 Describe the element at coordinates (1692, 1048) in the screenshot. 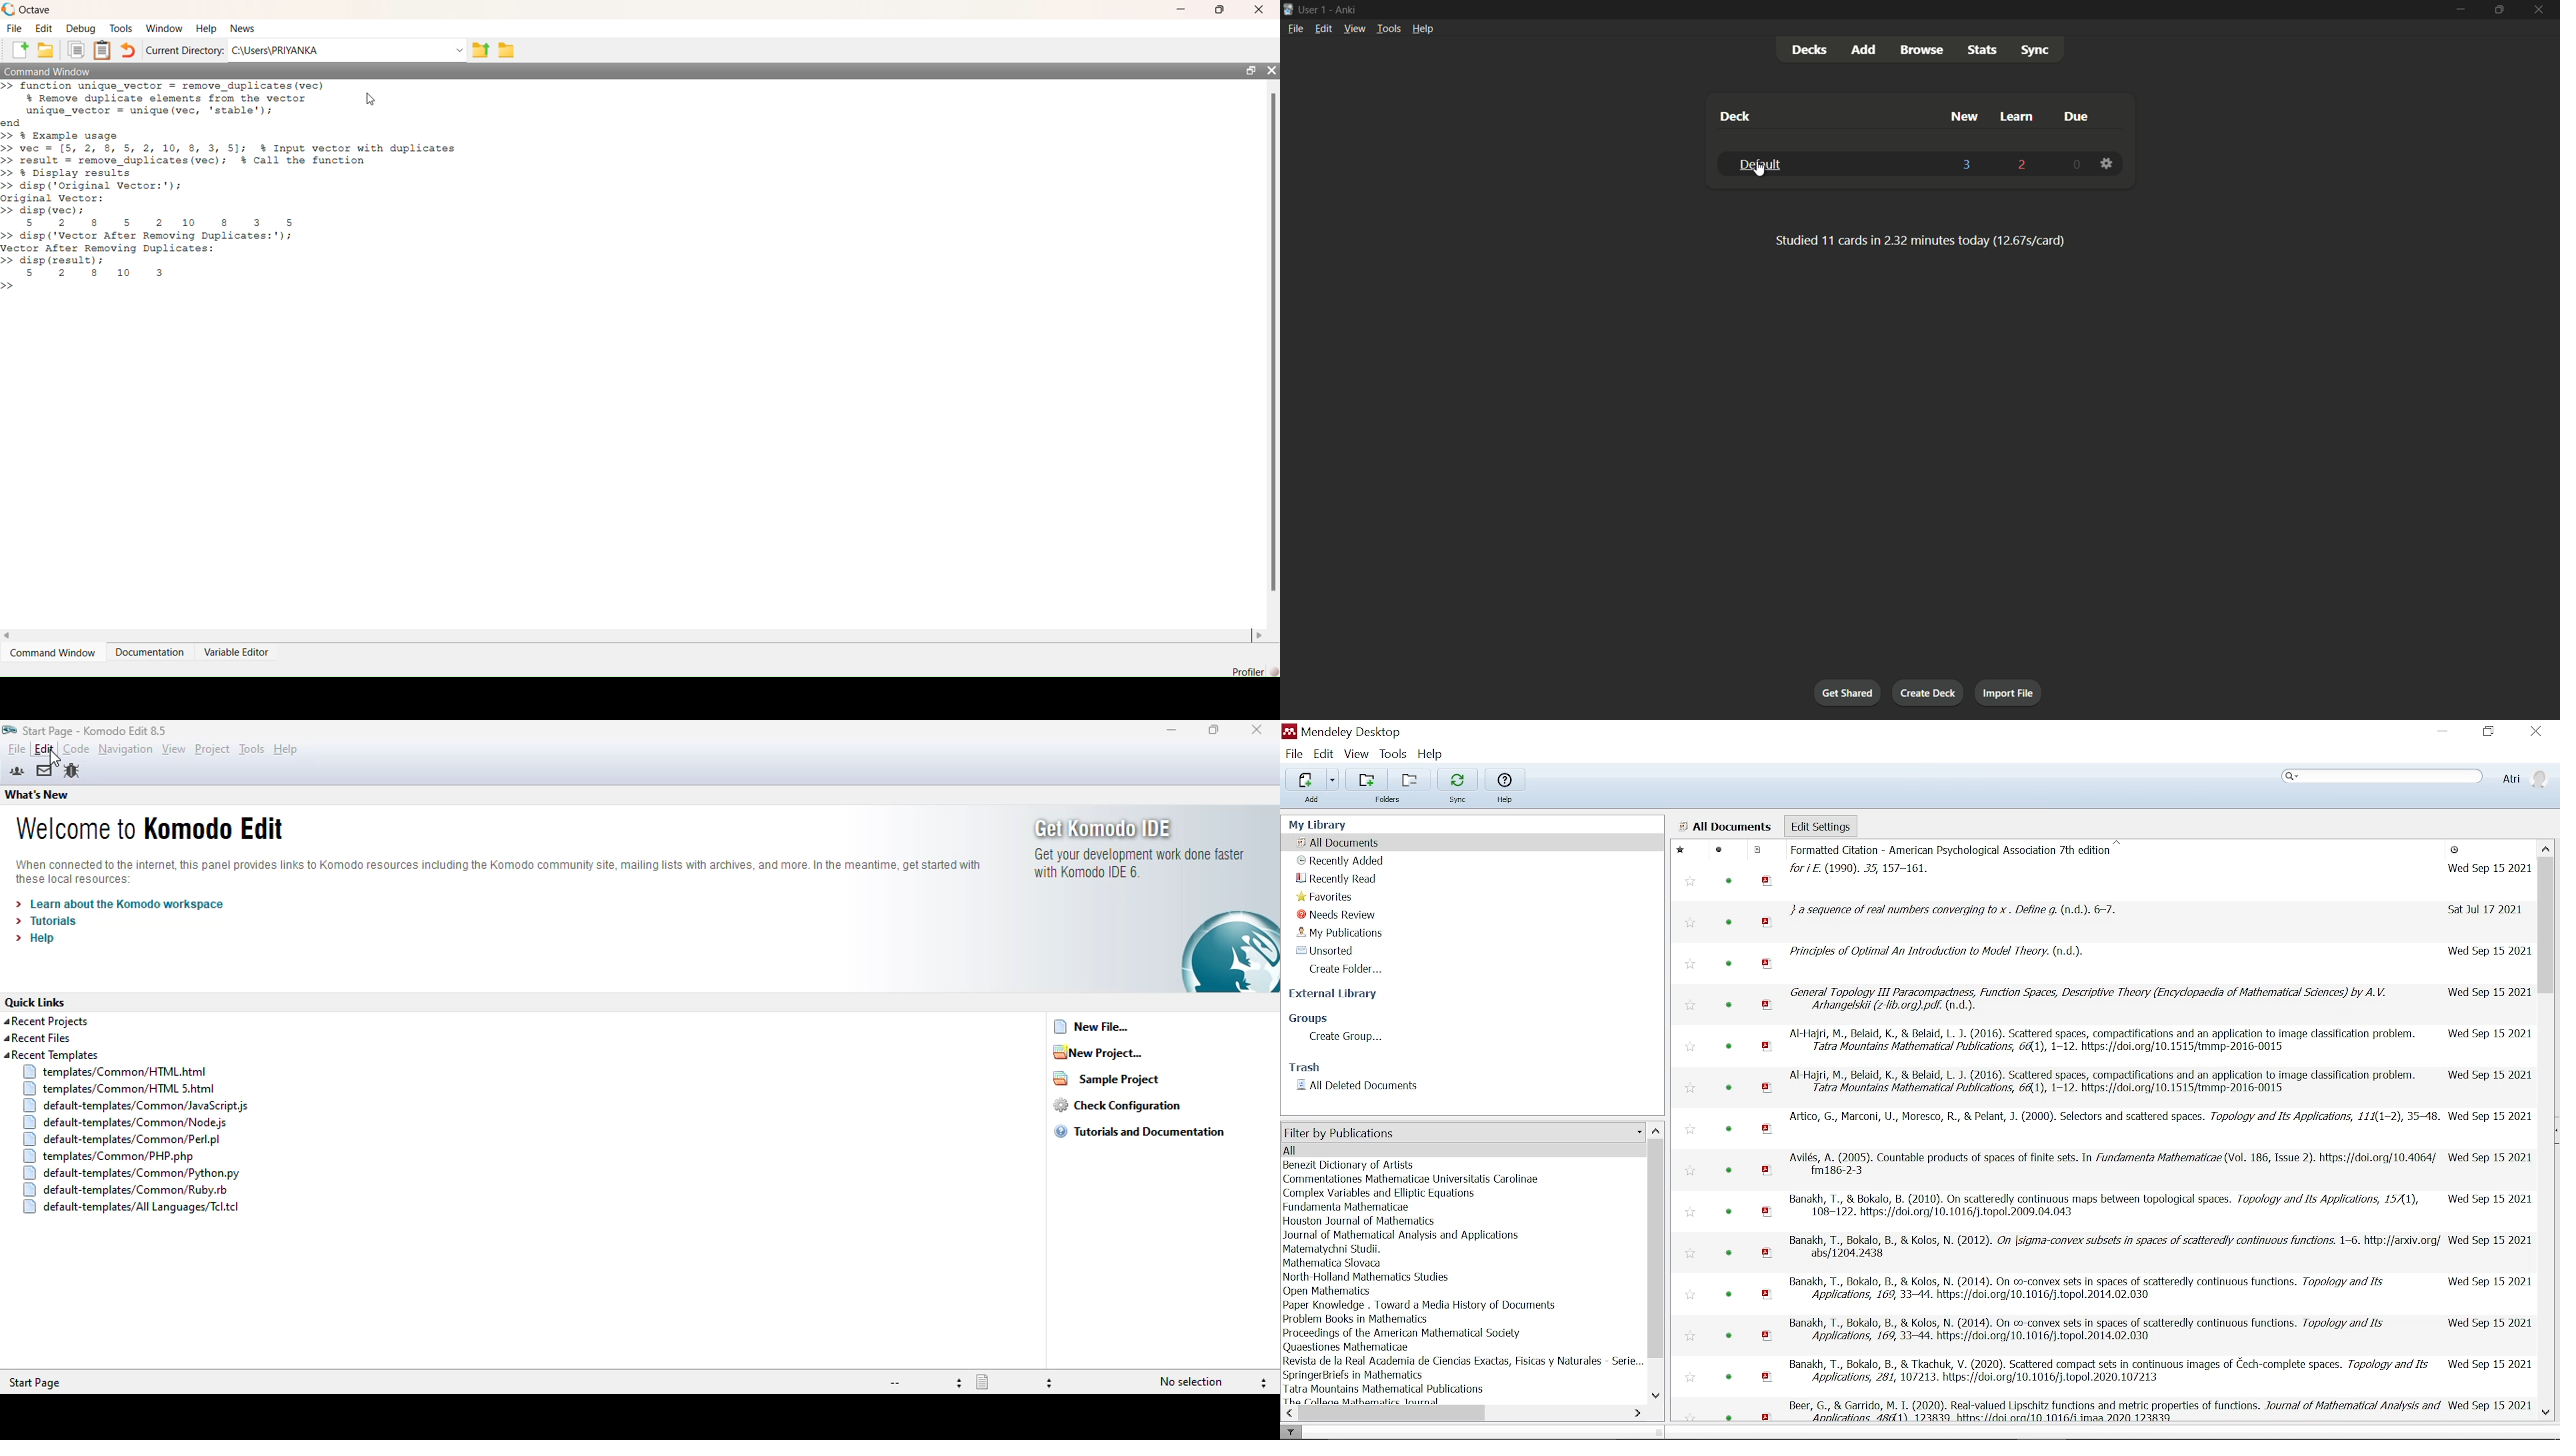

I see `favourite` at that location.